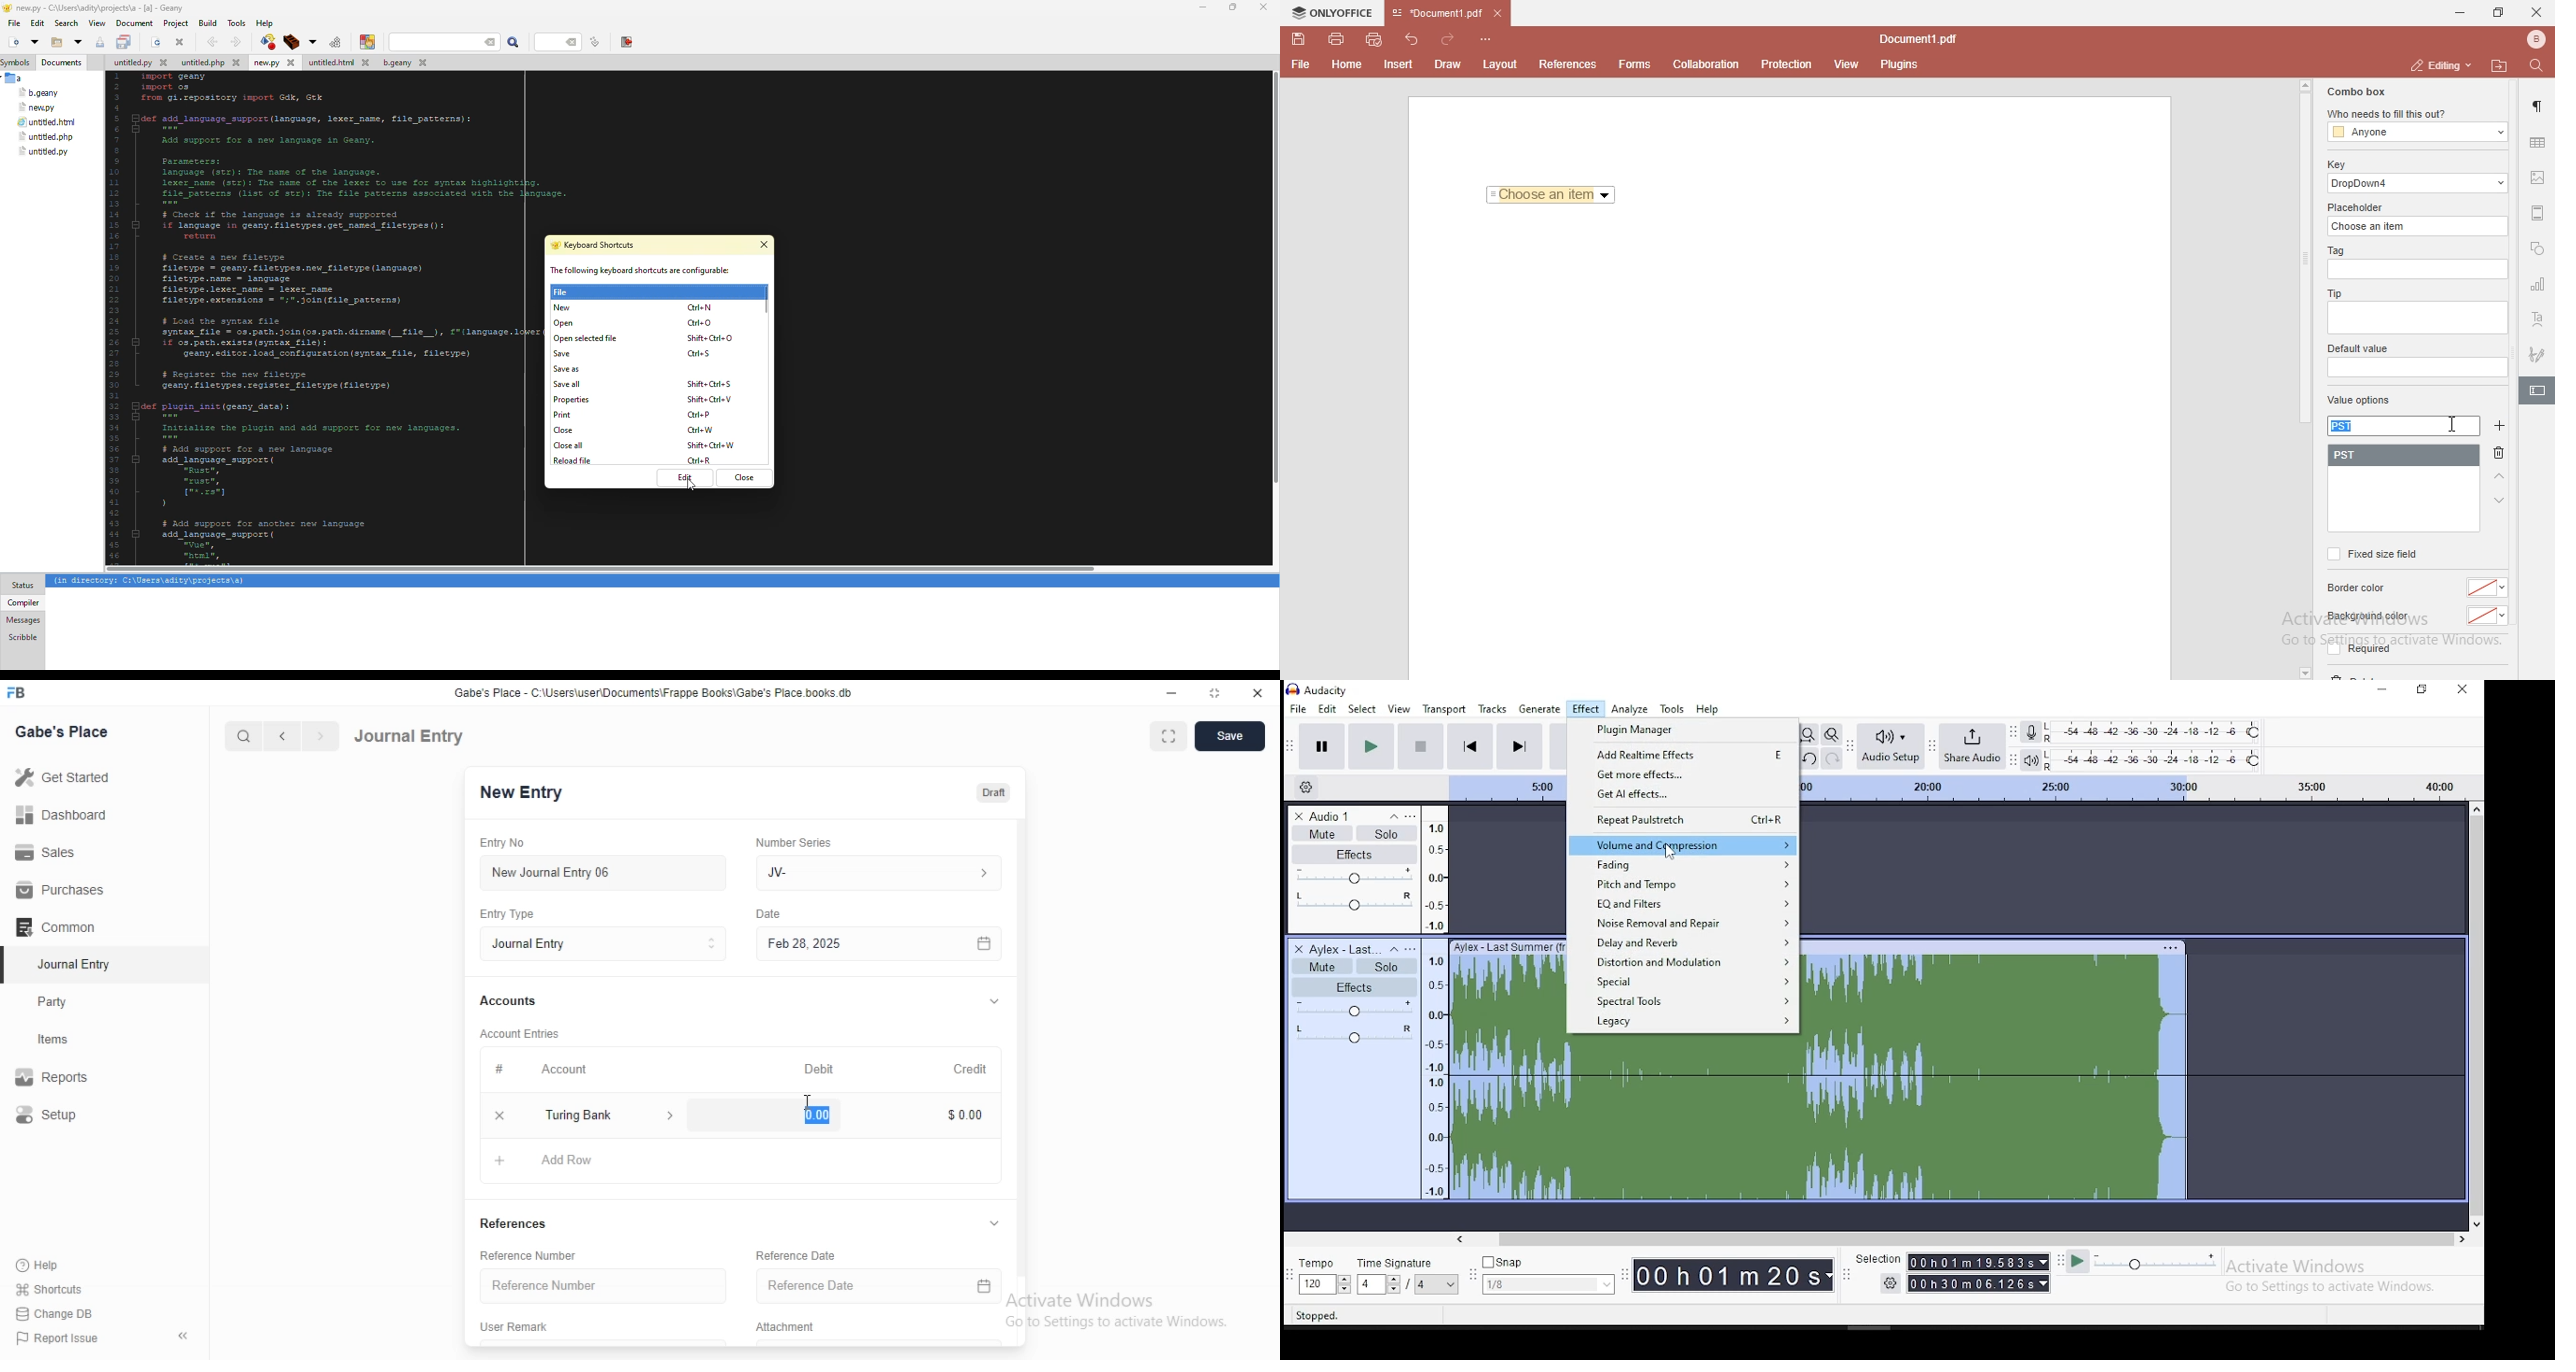 This screenshot has width=2576, height=1372. What do you see at coordinates (1979, 1274) in the screenshot?
I see `time` at bounding box center [1979, 1274].